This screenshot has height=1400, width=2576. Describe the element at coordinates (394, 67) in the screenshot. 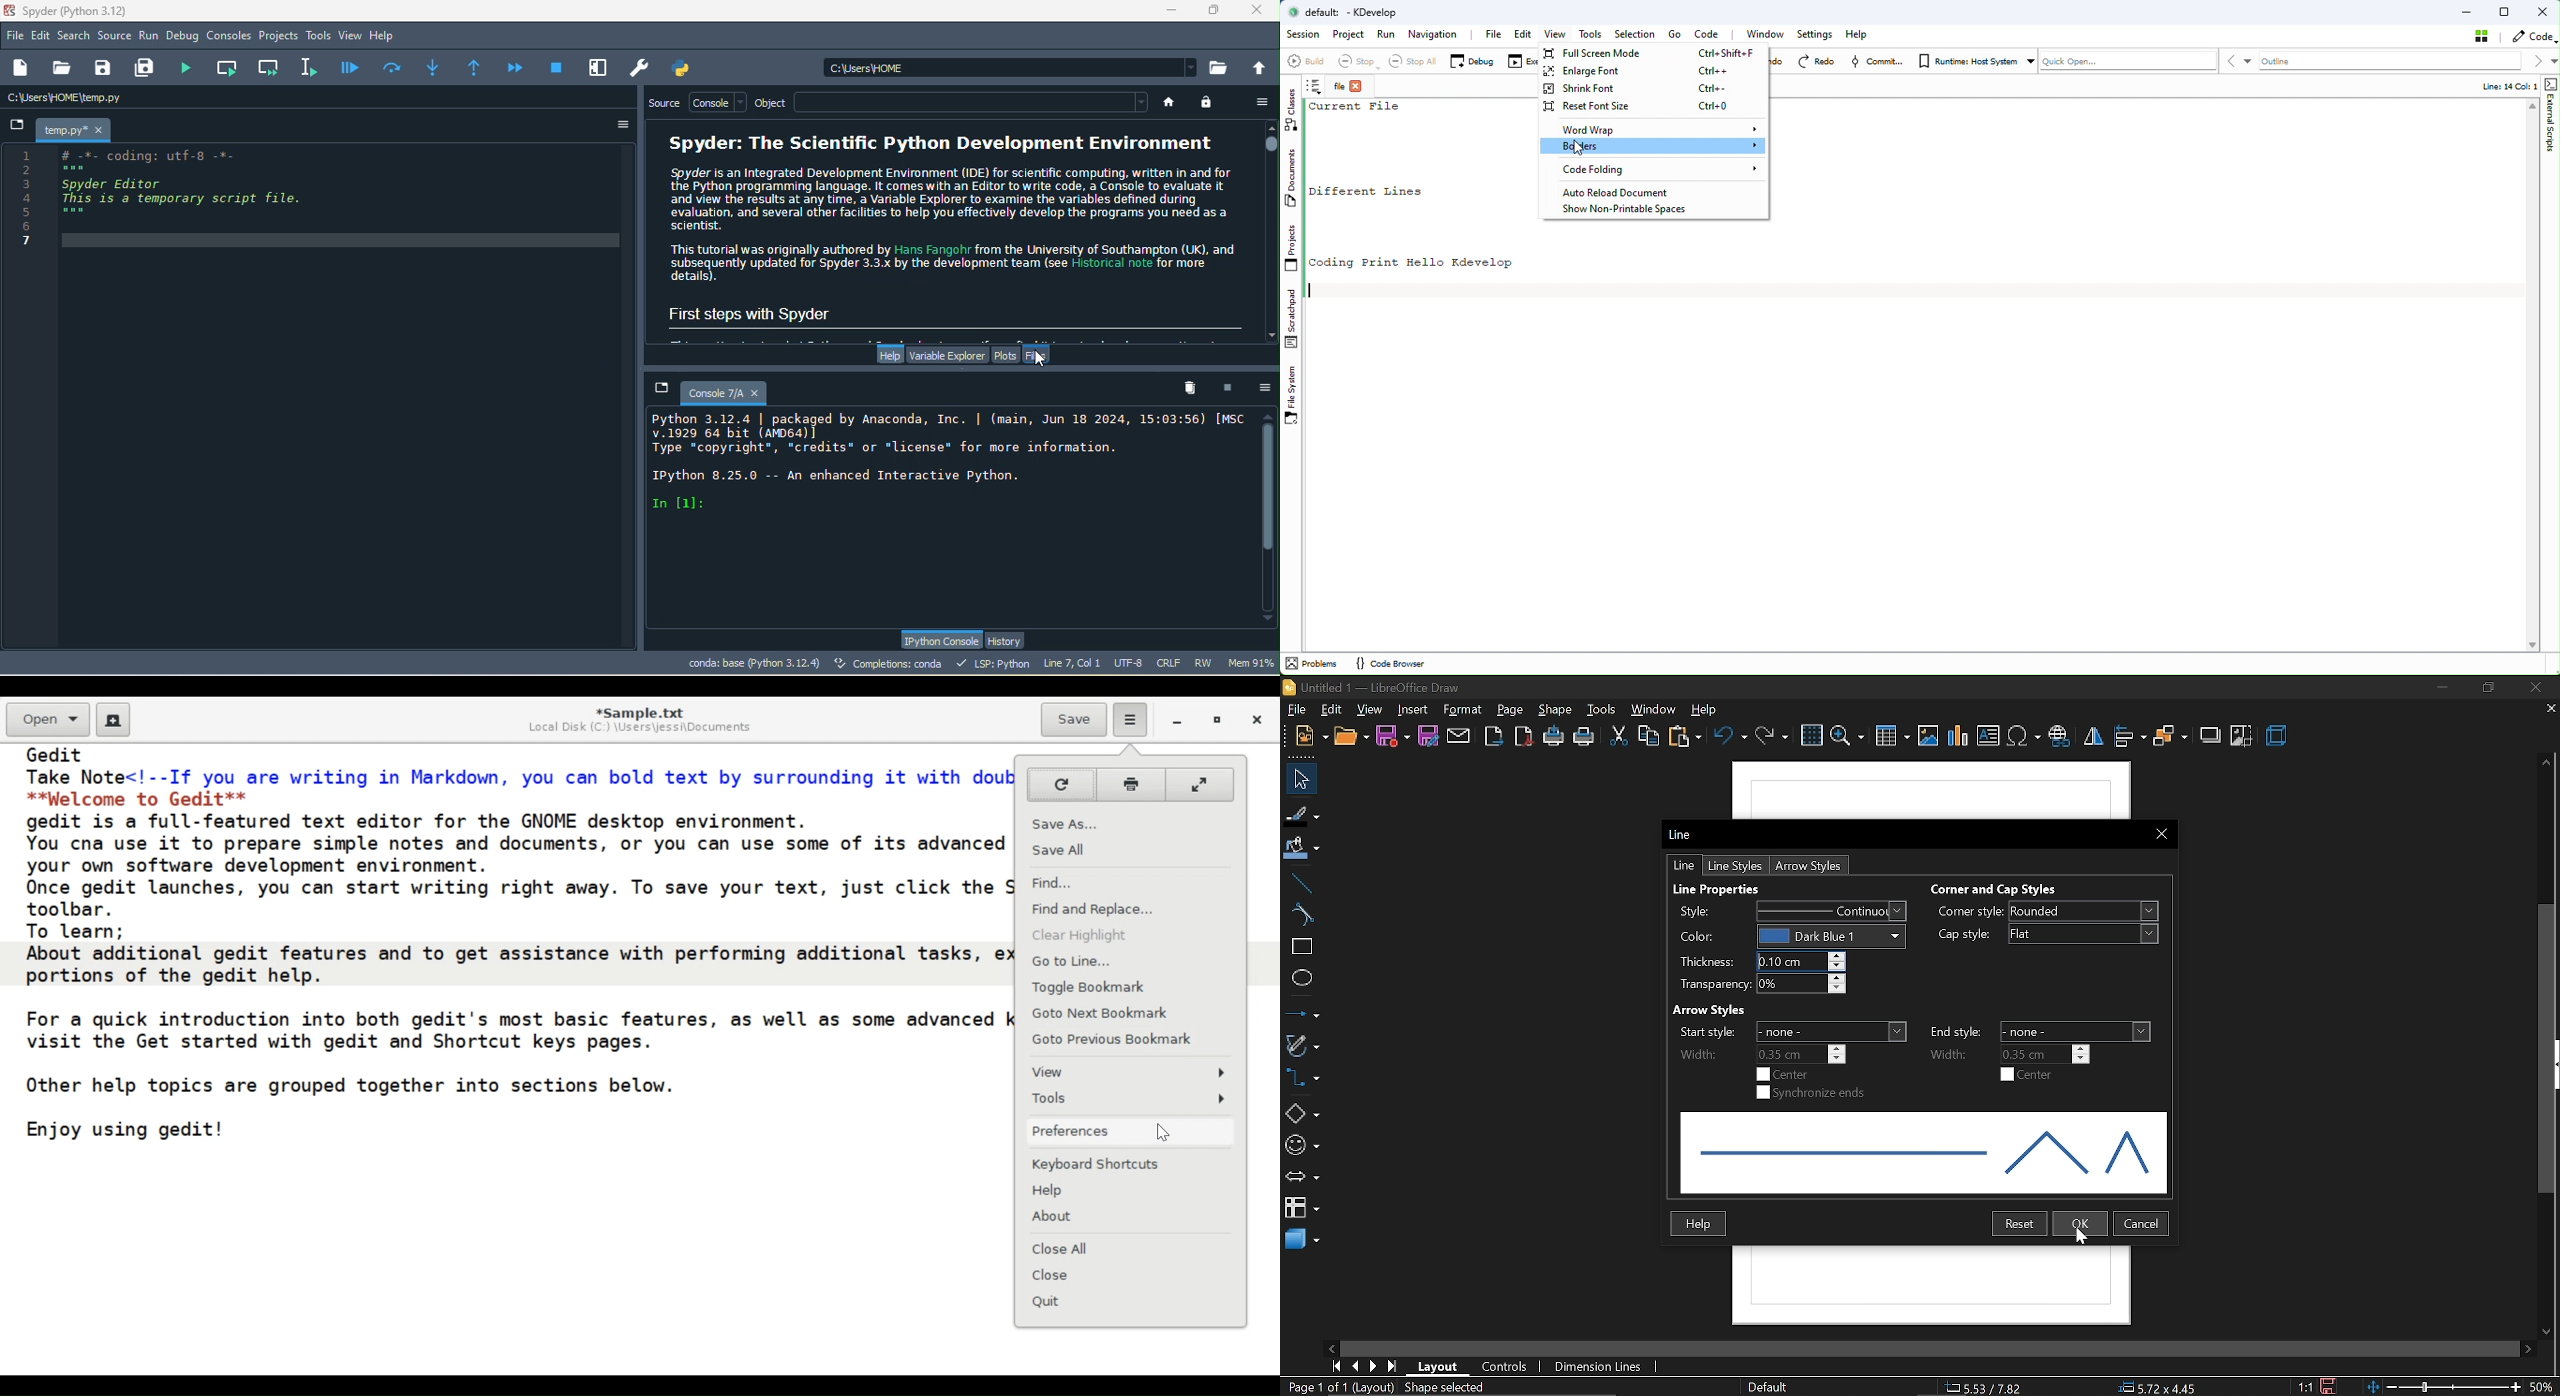

I see `execute current line ` at that location.